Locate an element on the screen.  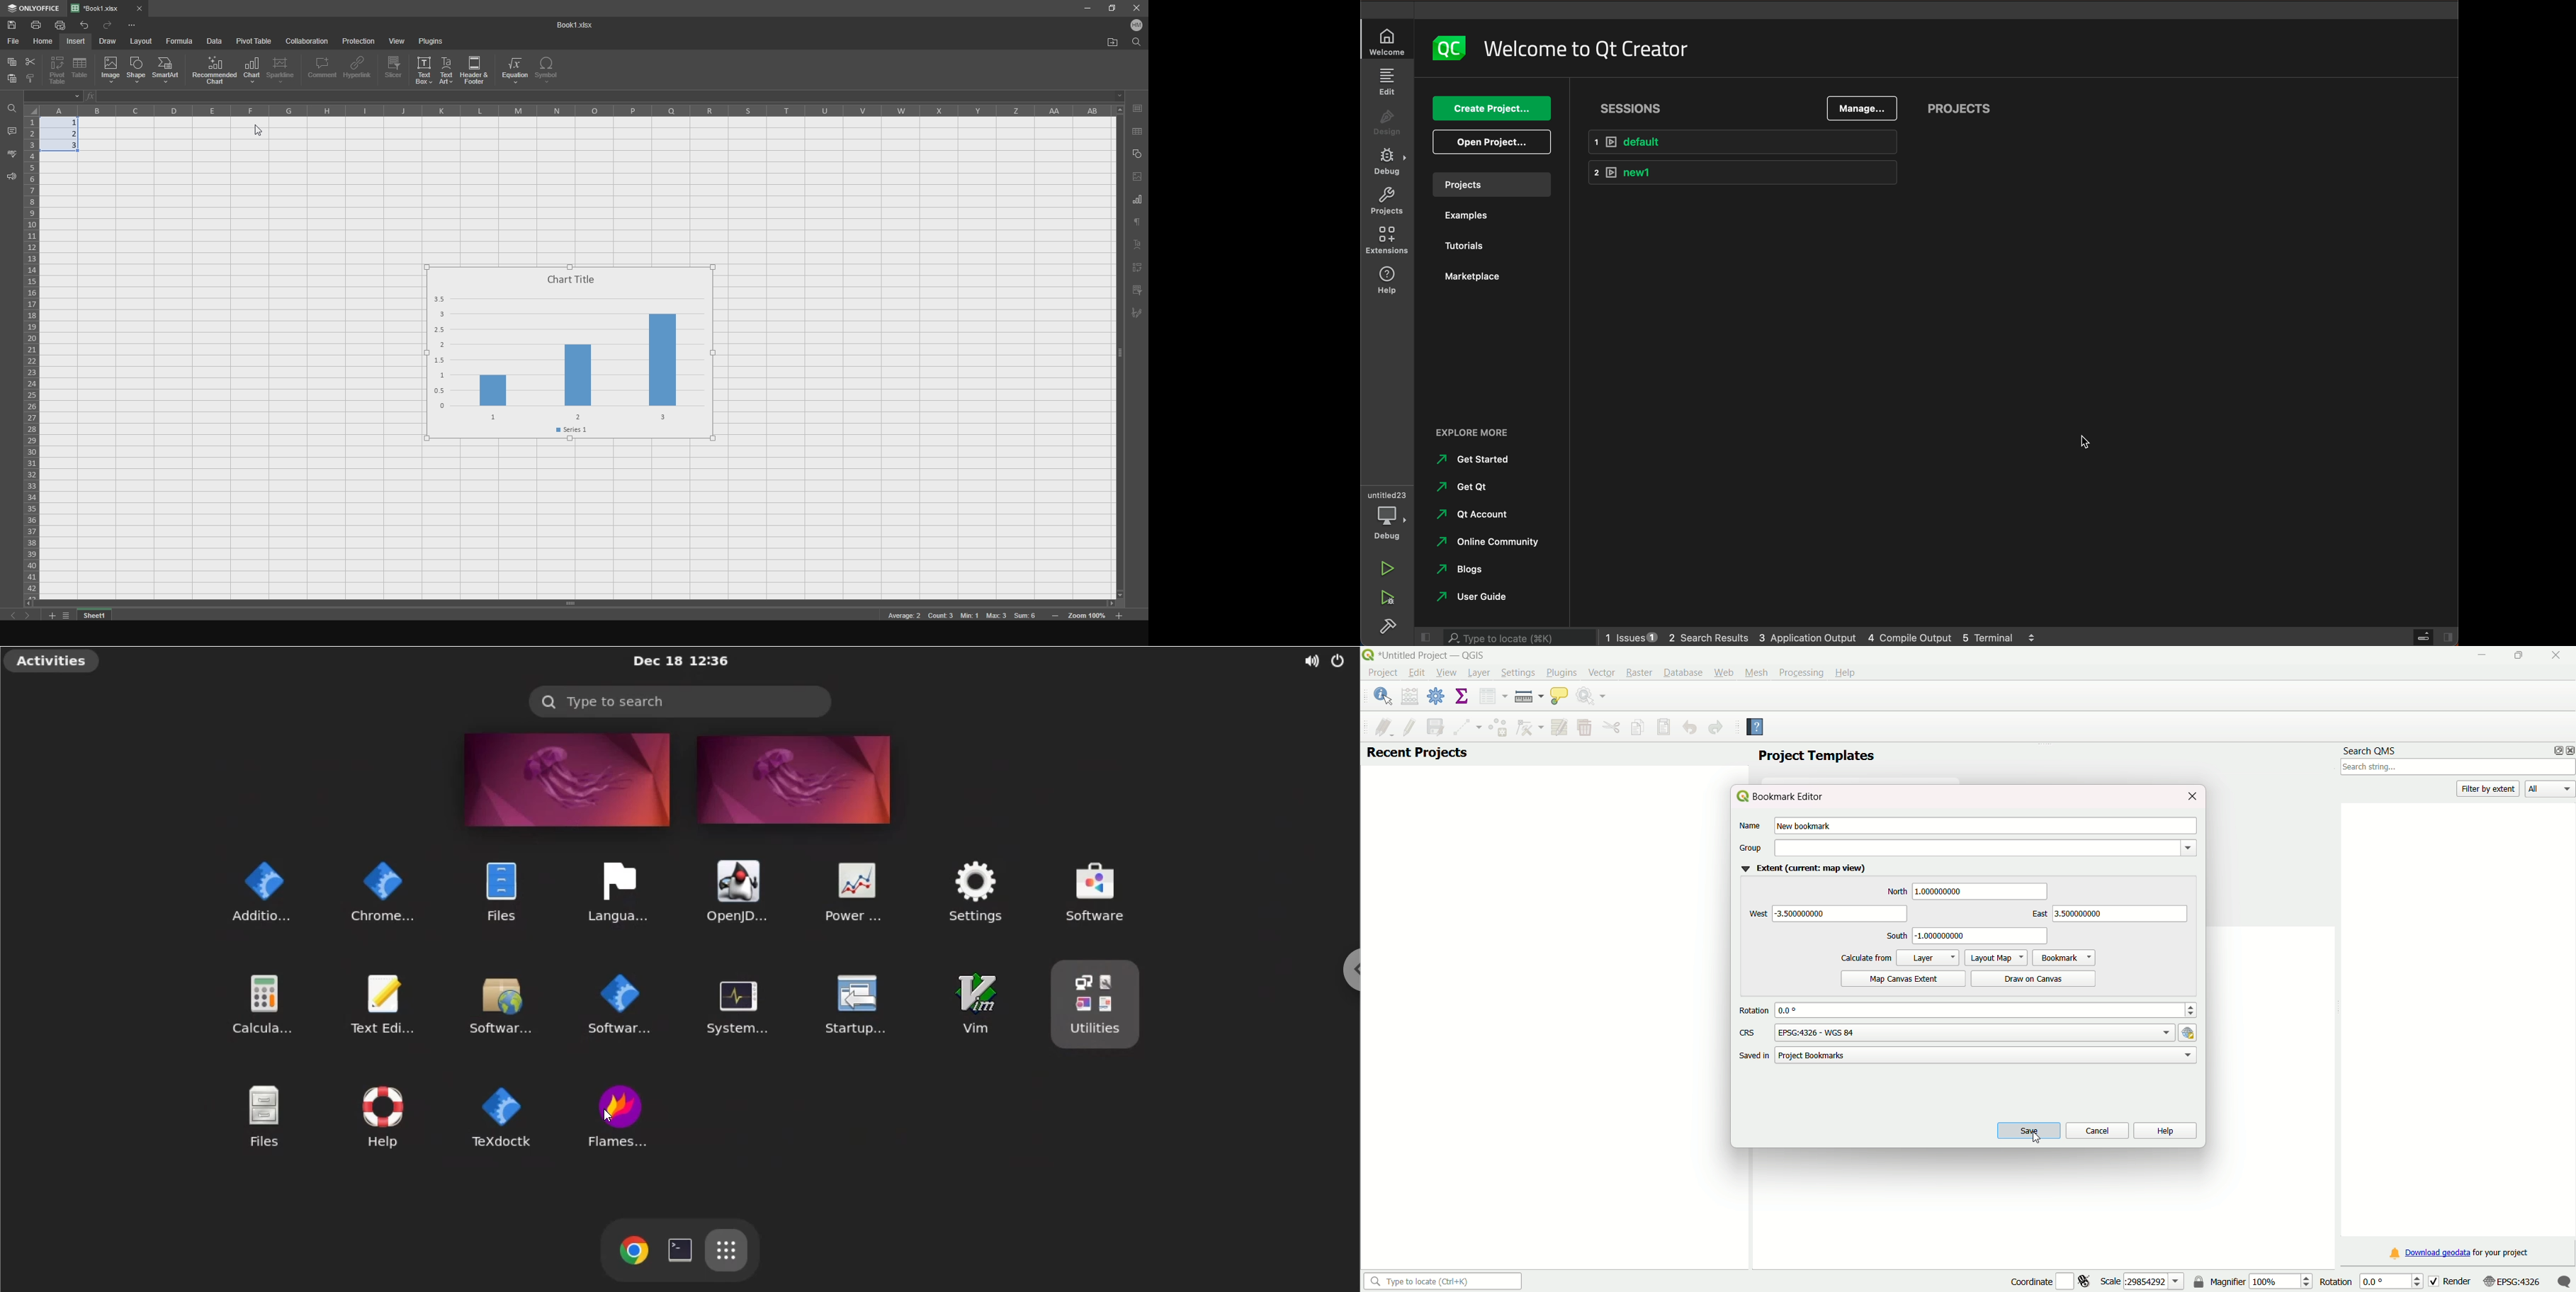
paste is located at coordinates (10, 82).